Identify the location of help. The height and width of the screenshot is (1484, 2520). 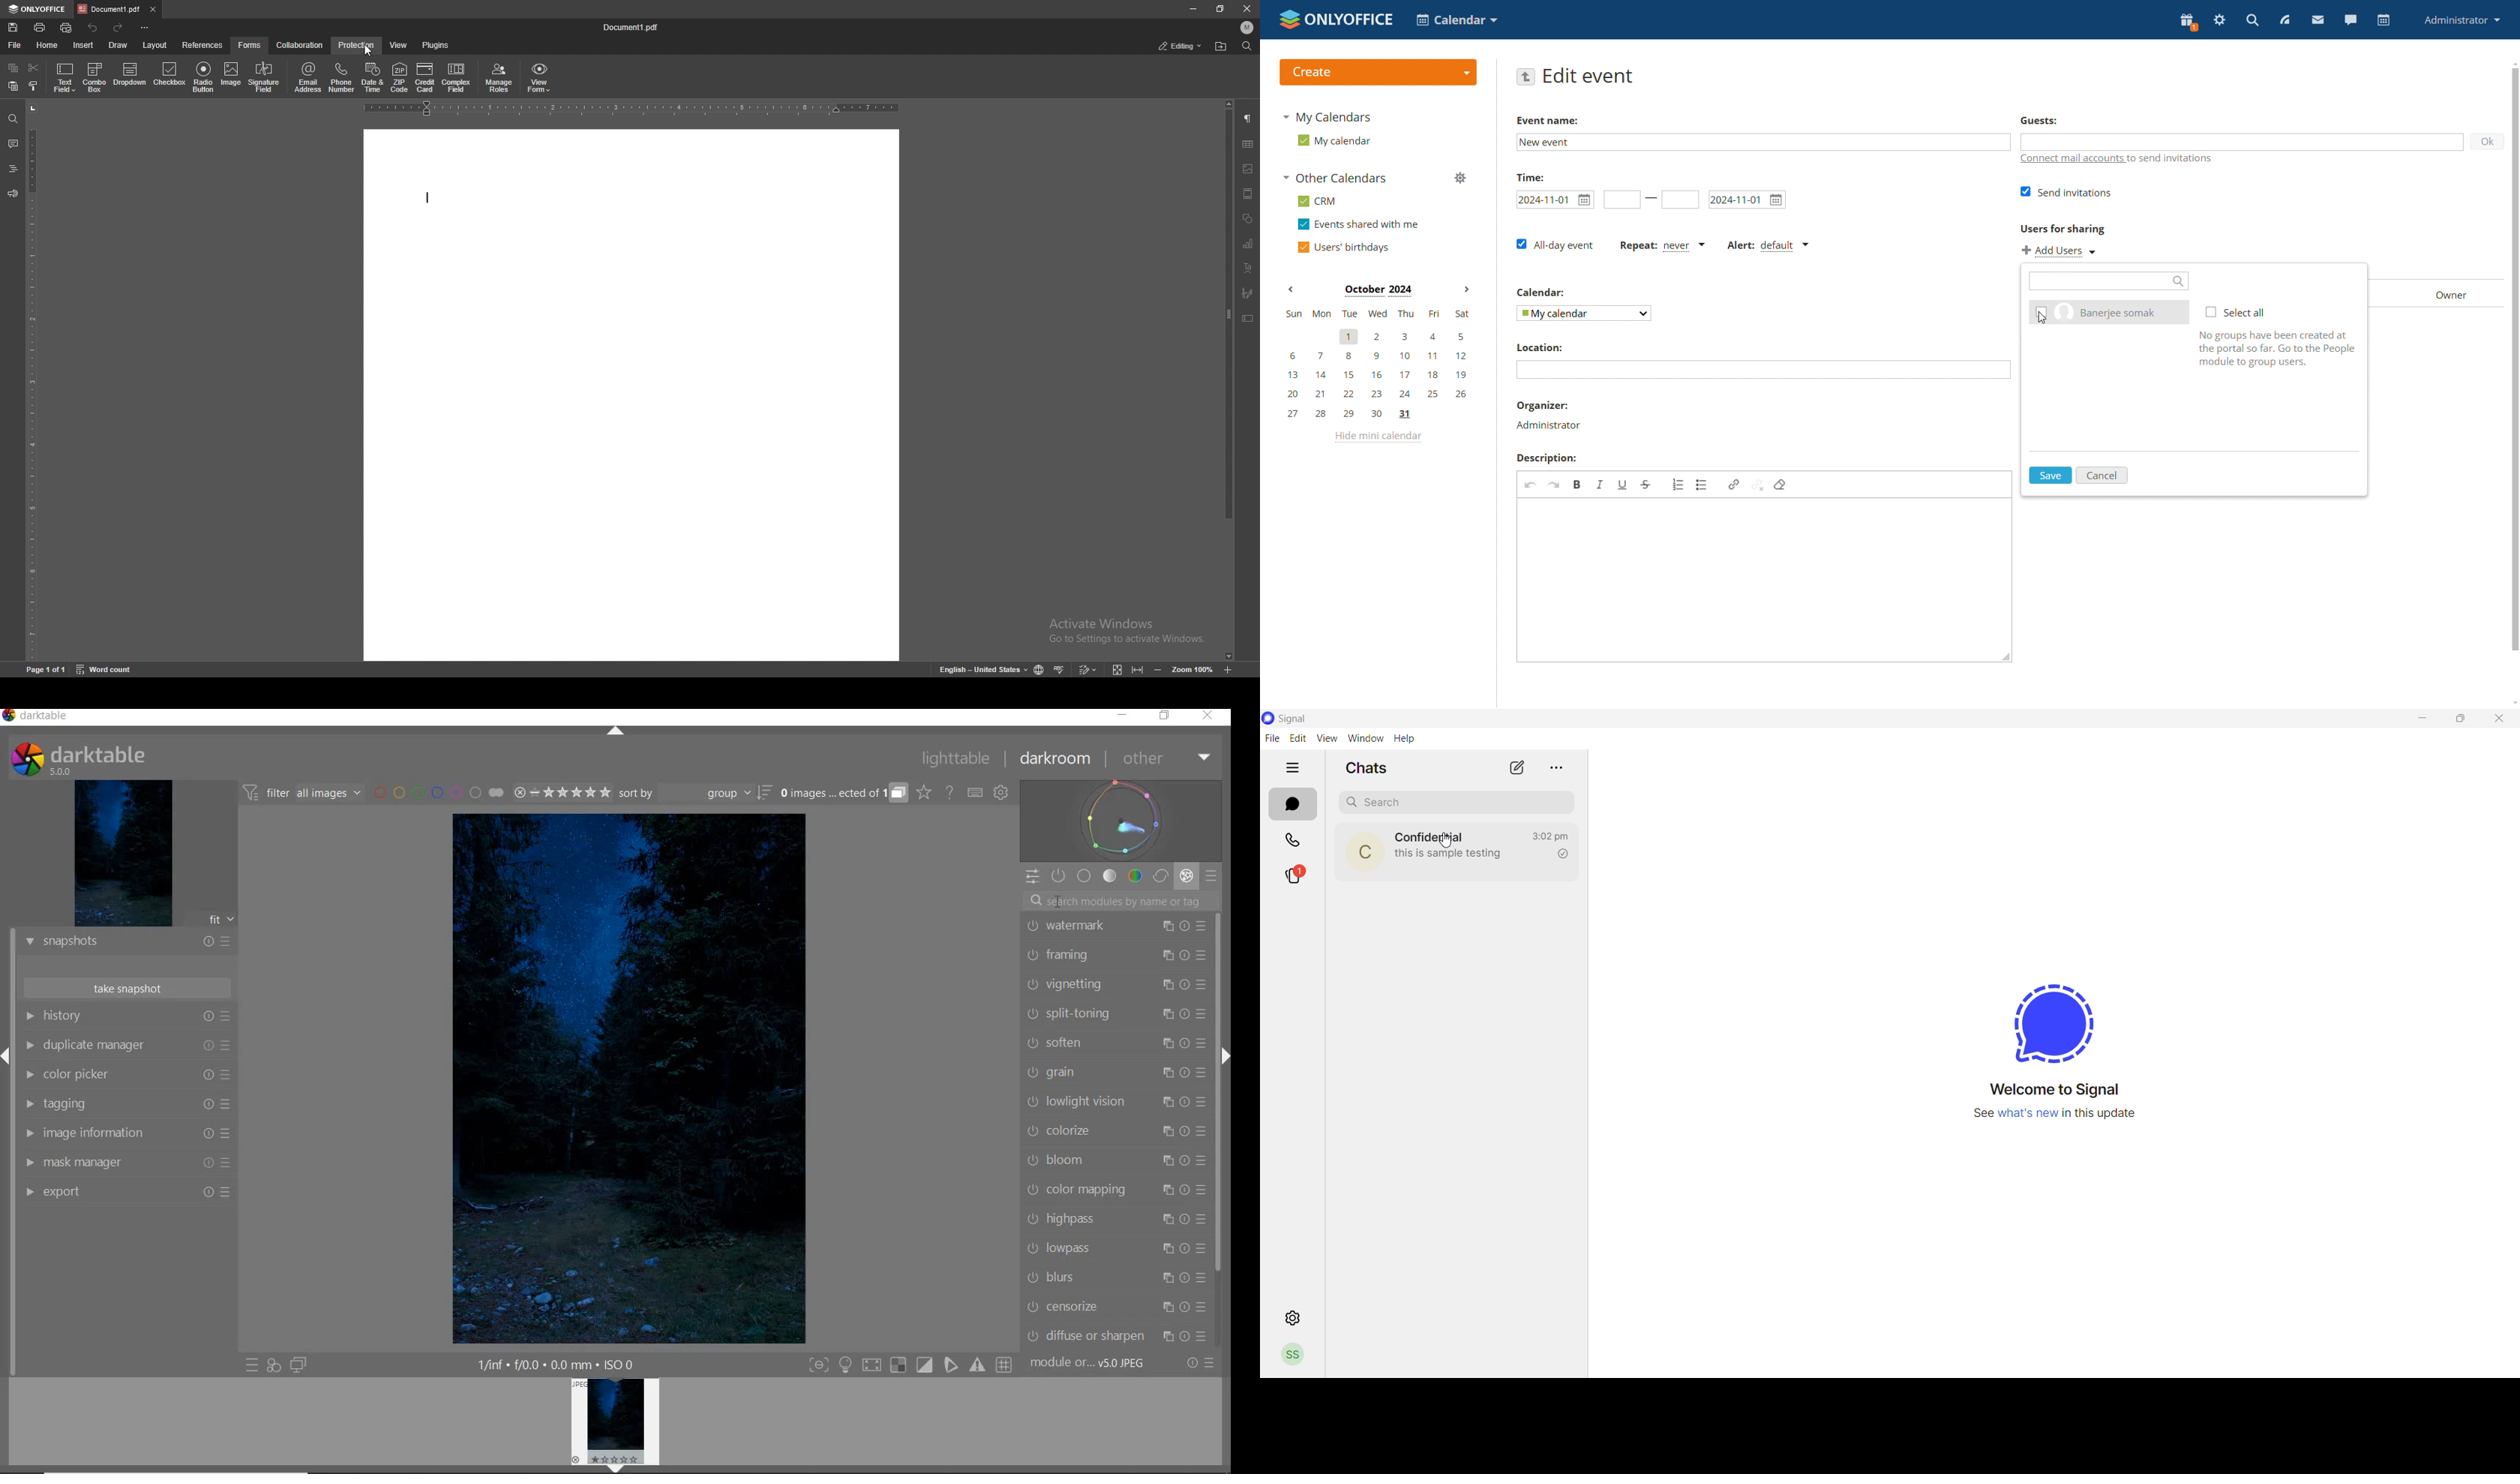
(1405, 738).